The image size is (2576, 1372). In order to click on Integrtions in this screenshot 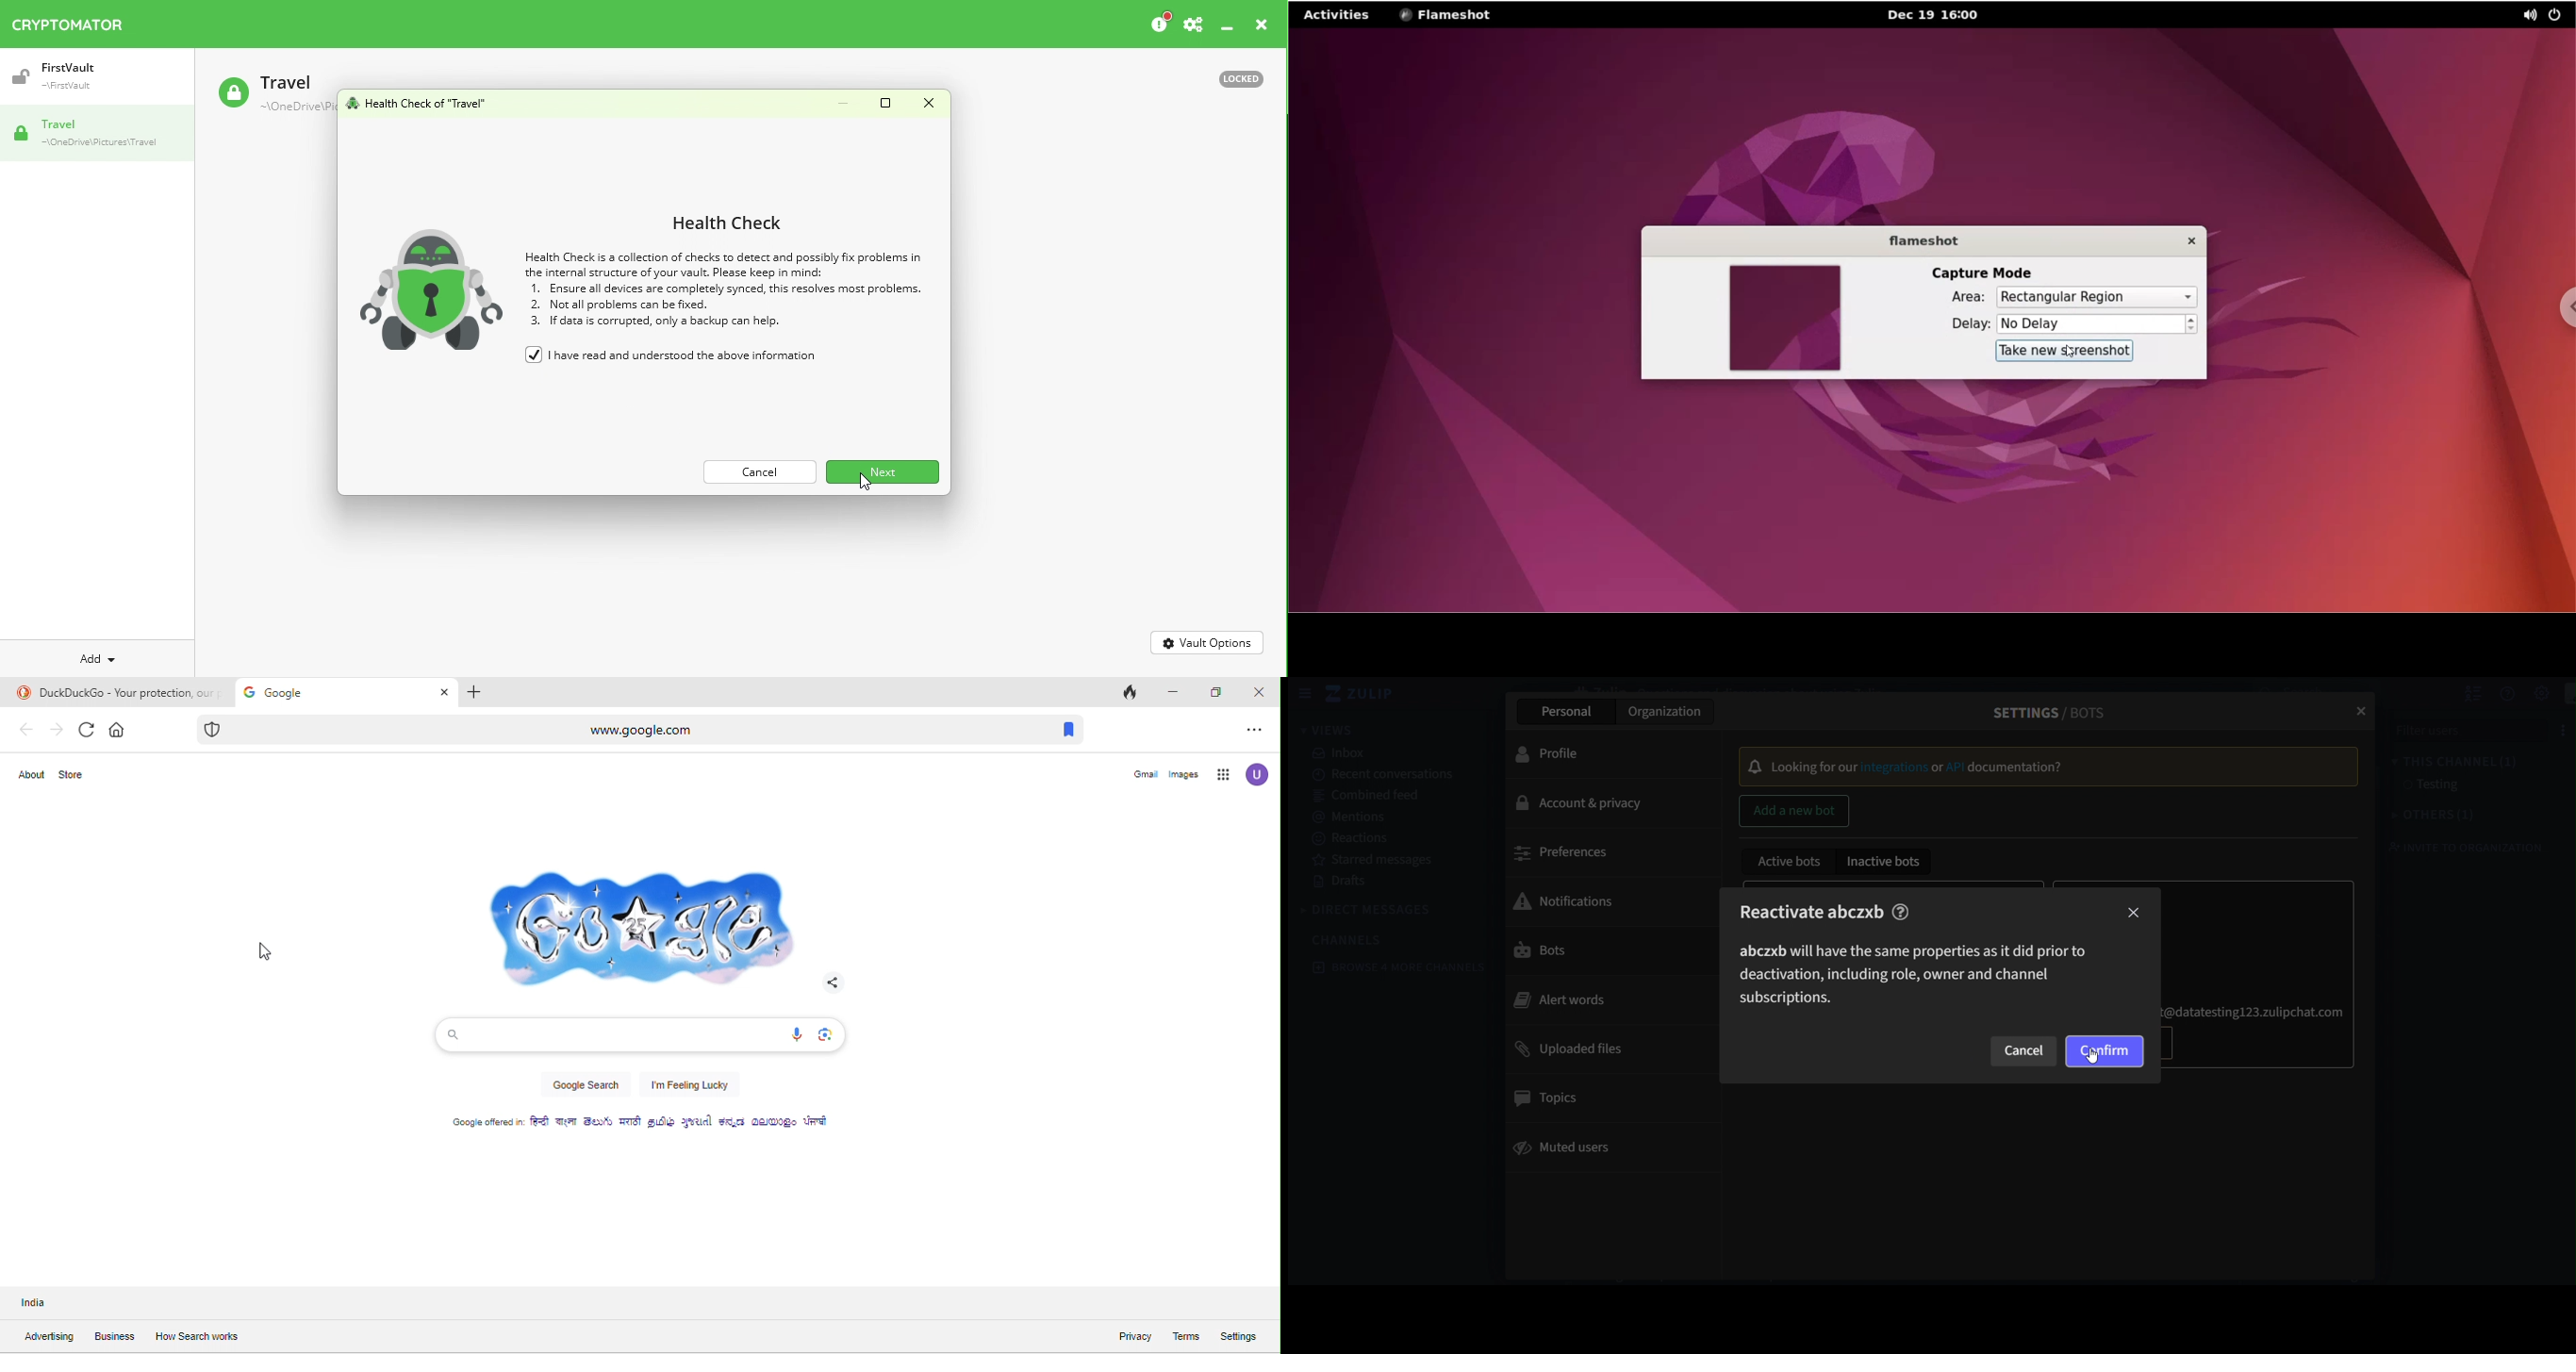, I will do `click(1895, 767)`.